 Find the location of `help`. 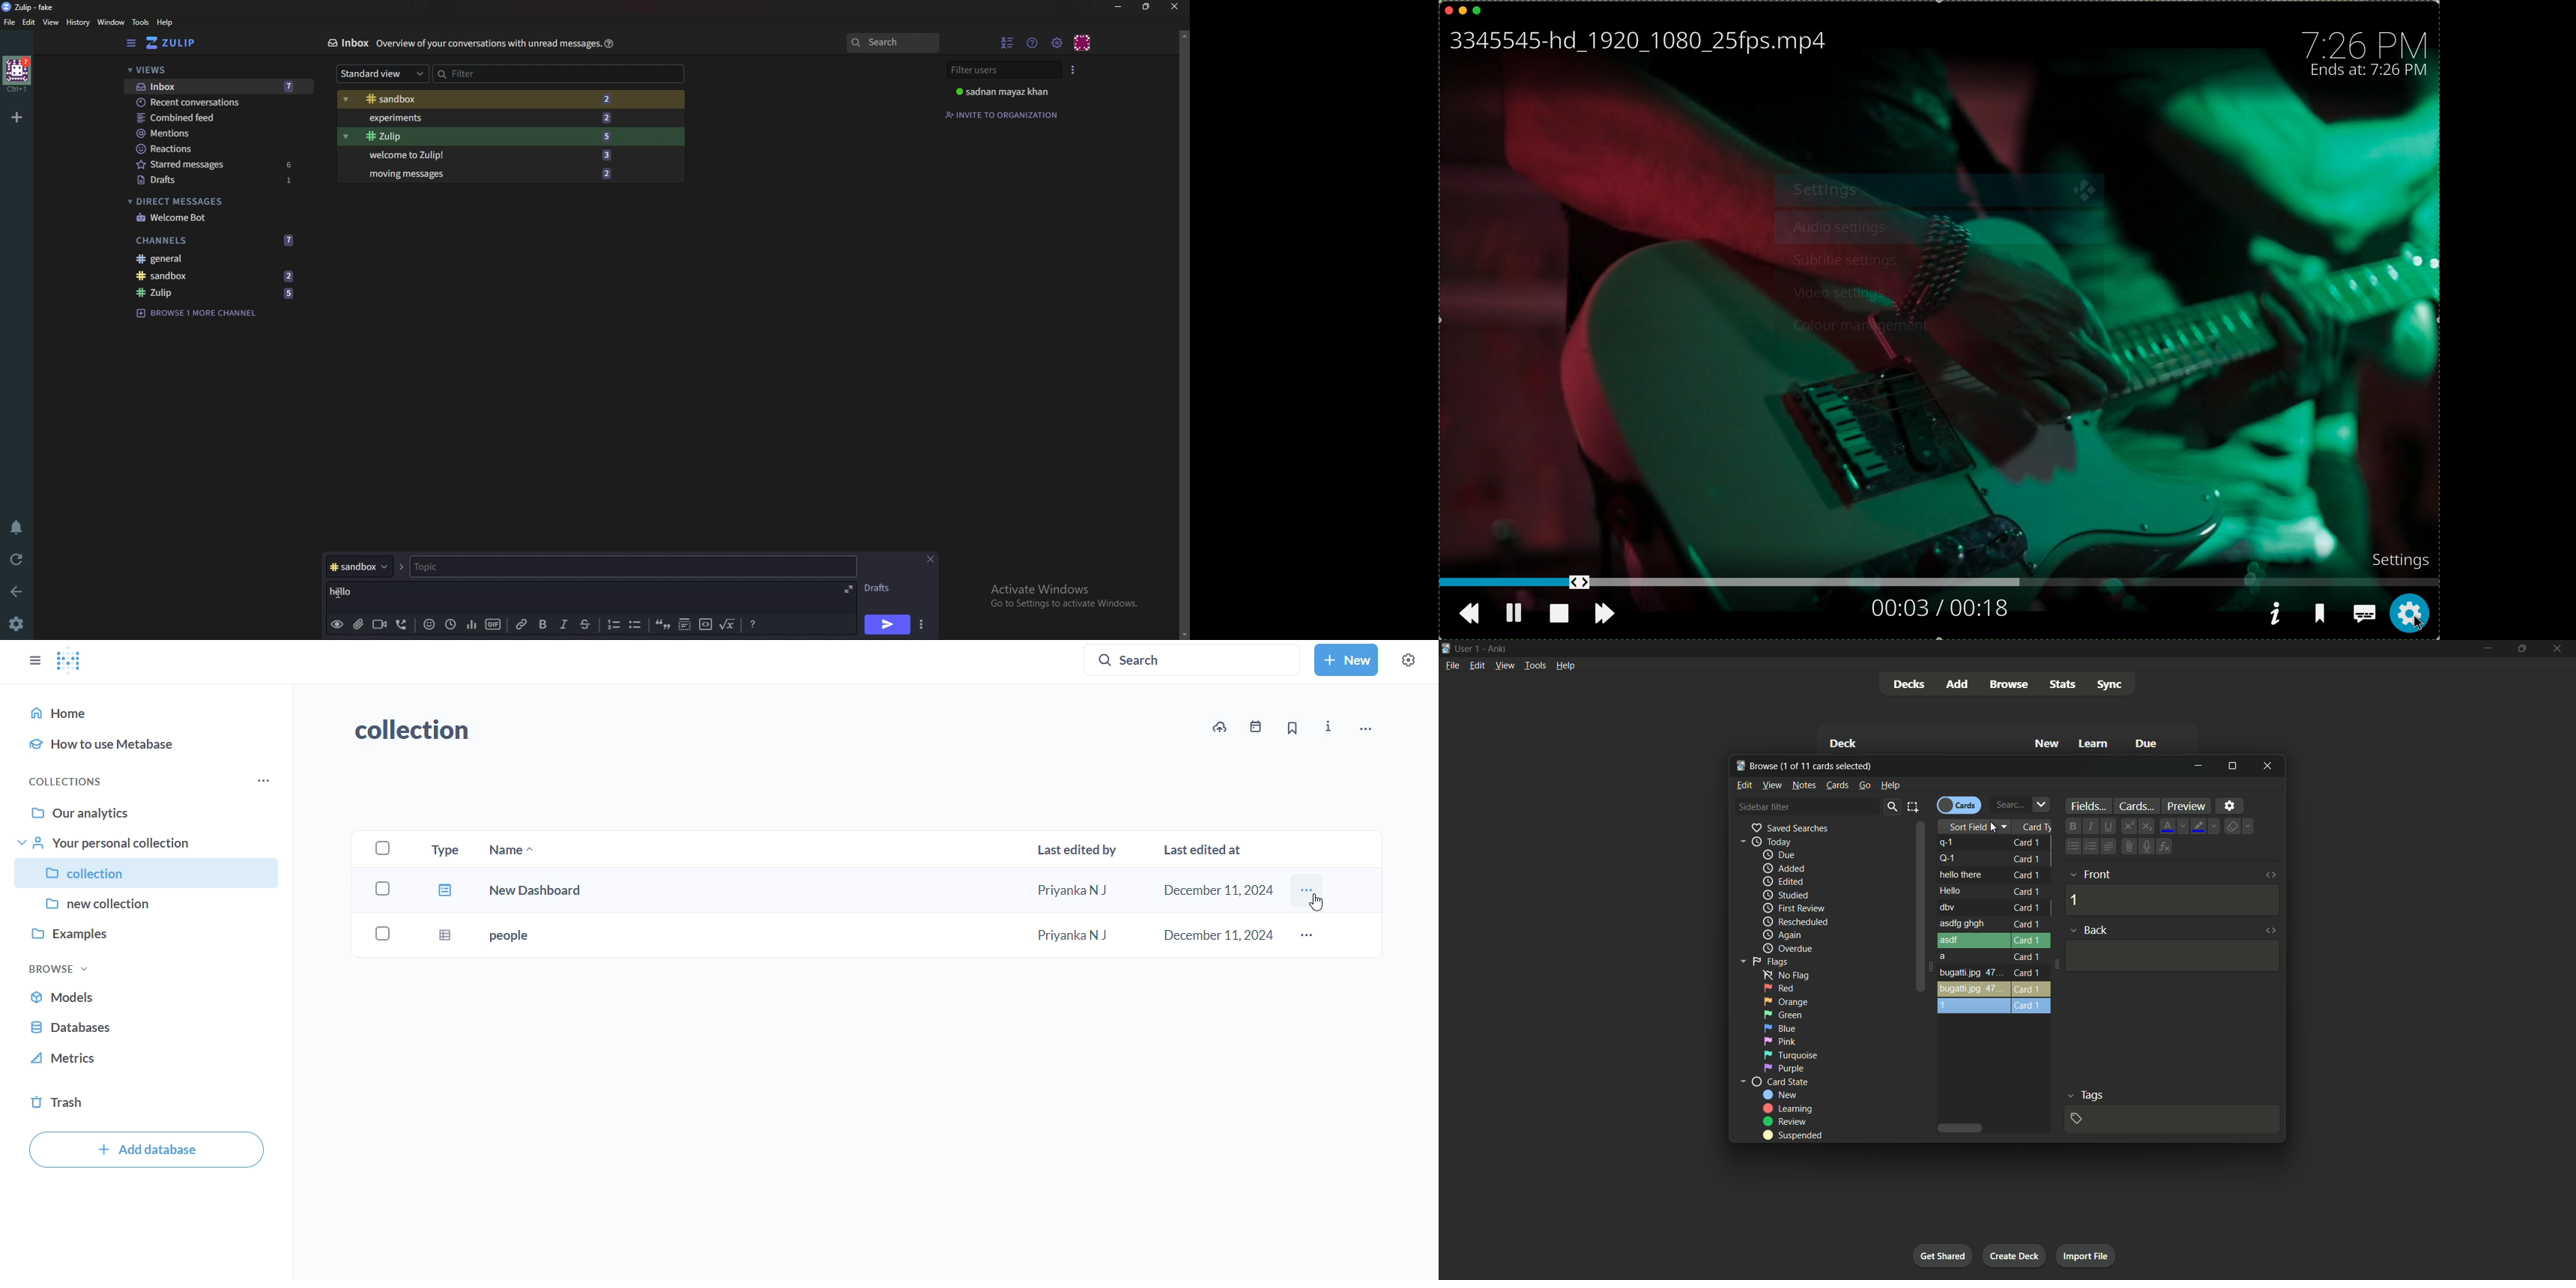

help is located at coordinates (1888, 786).